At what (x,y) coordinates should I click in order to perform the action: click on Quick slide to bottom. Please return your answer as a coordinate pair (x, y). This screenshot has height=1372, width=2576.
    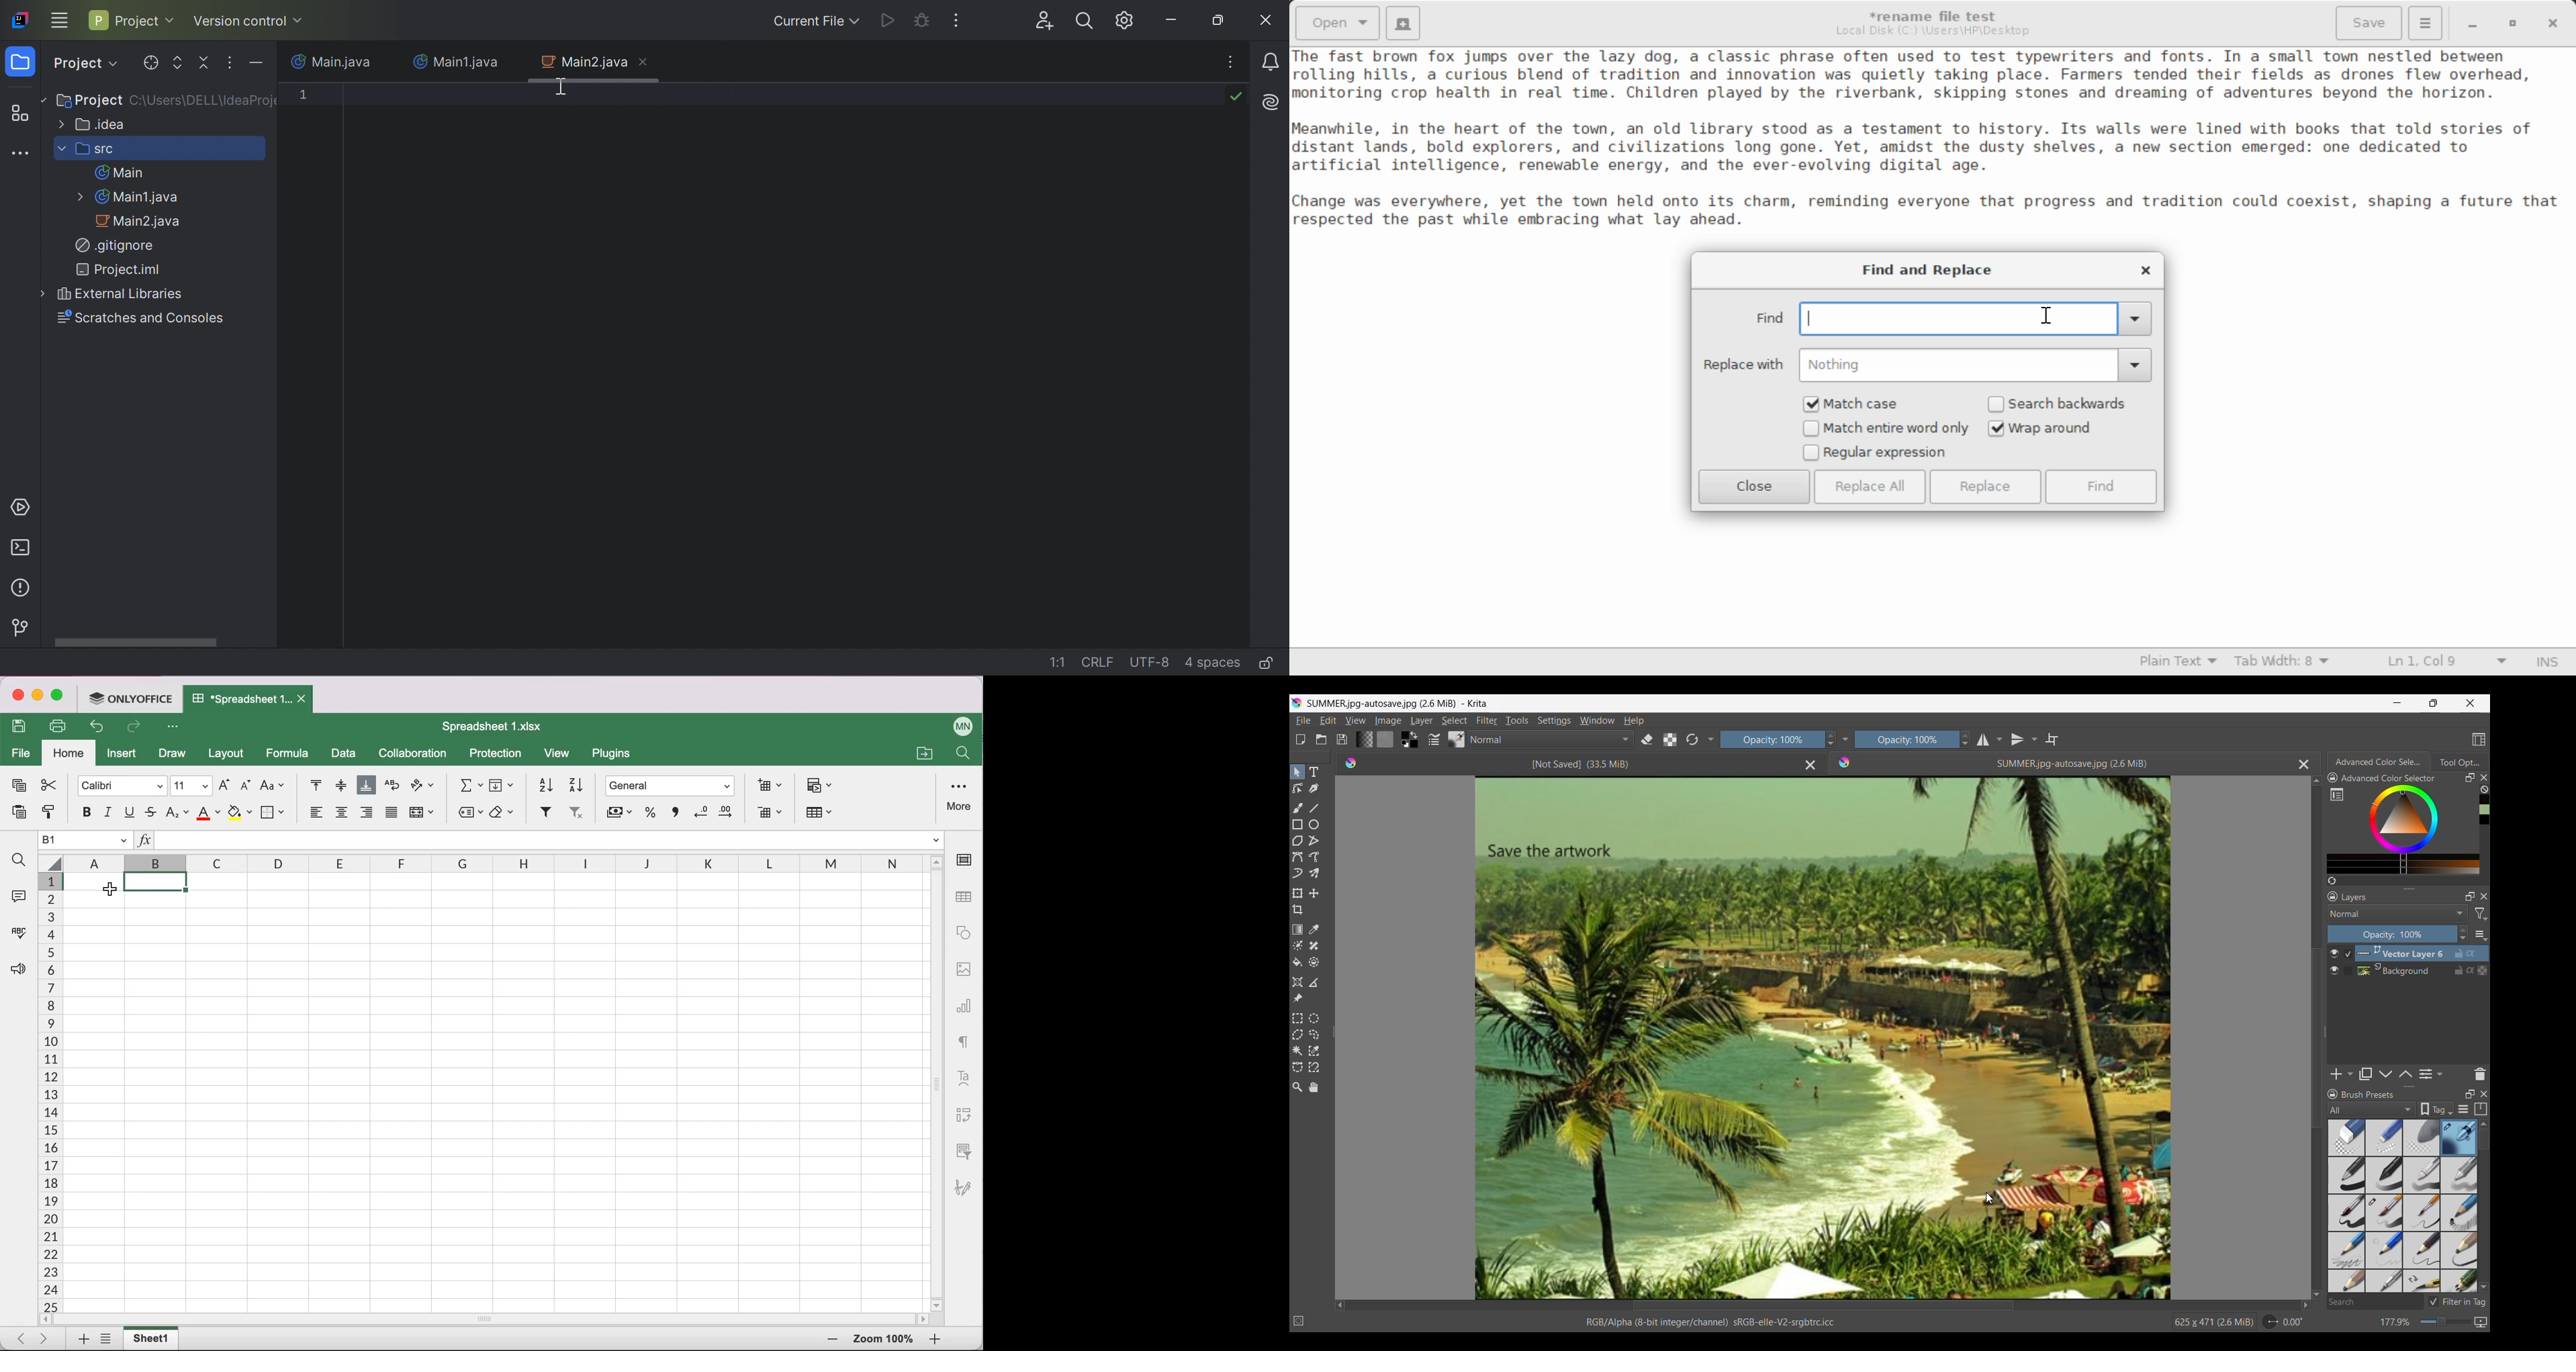
    Looking at the image, I should click on (2483, 1288).